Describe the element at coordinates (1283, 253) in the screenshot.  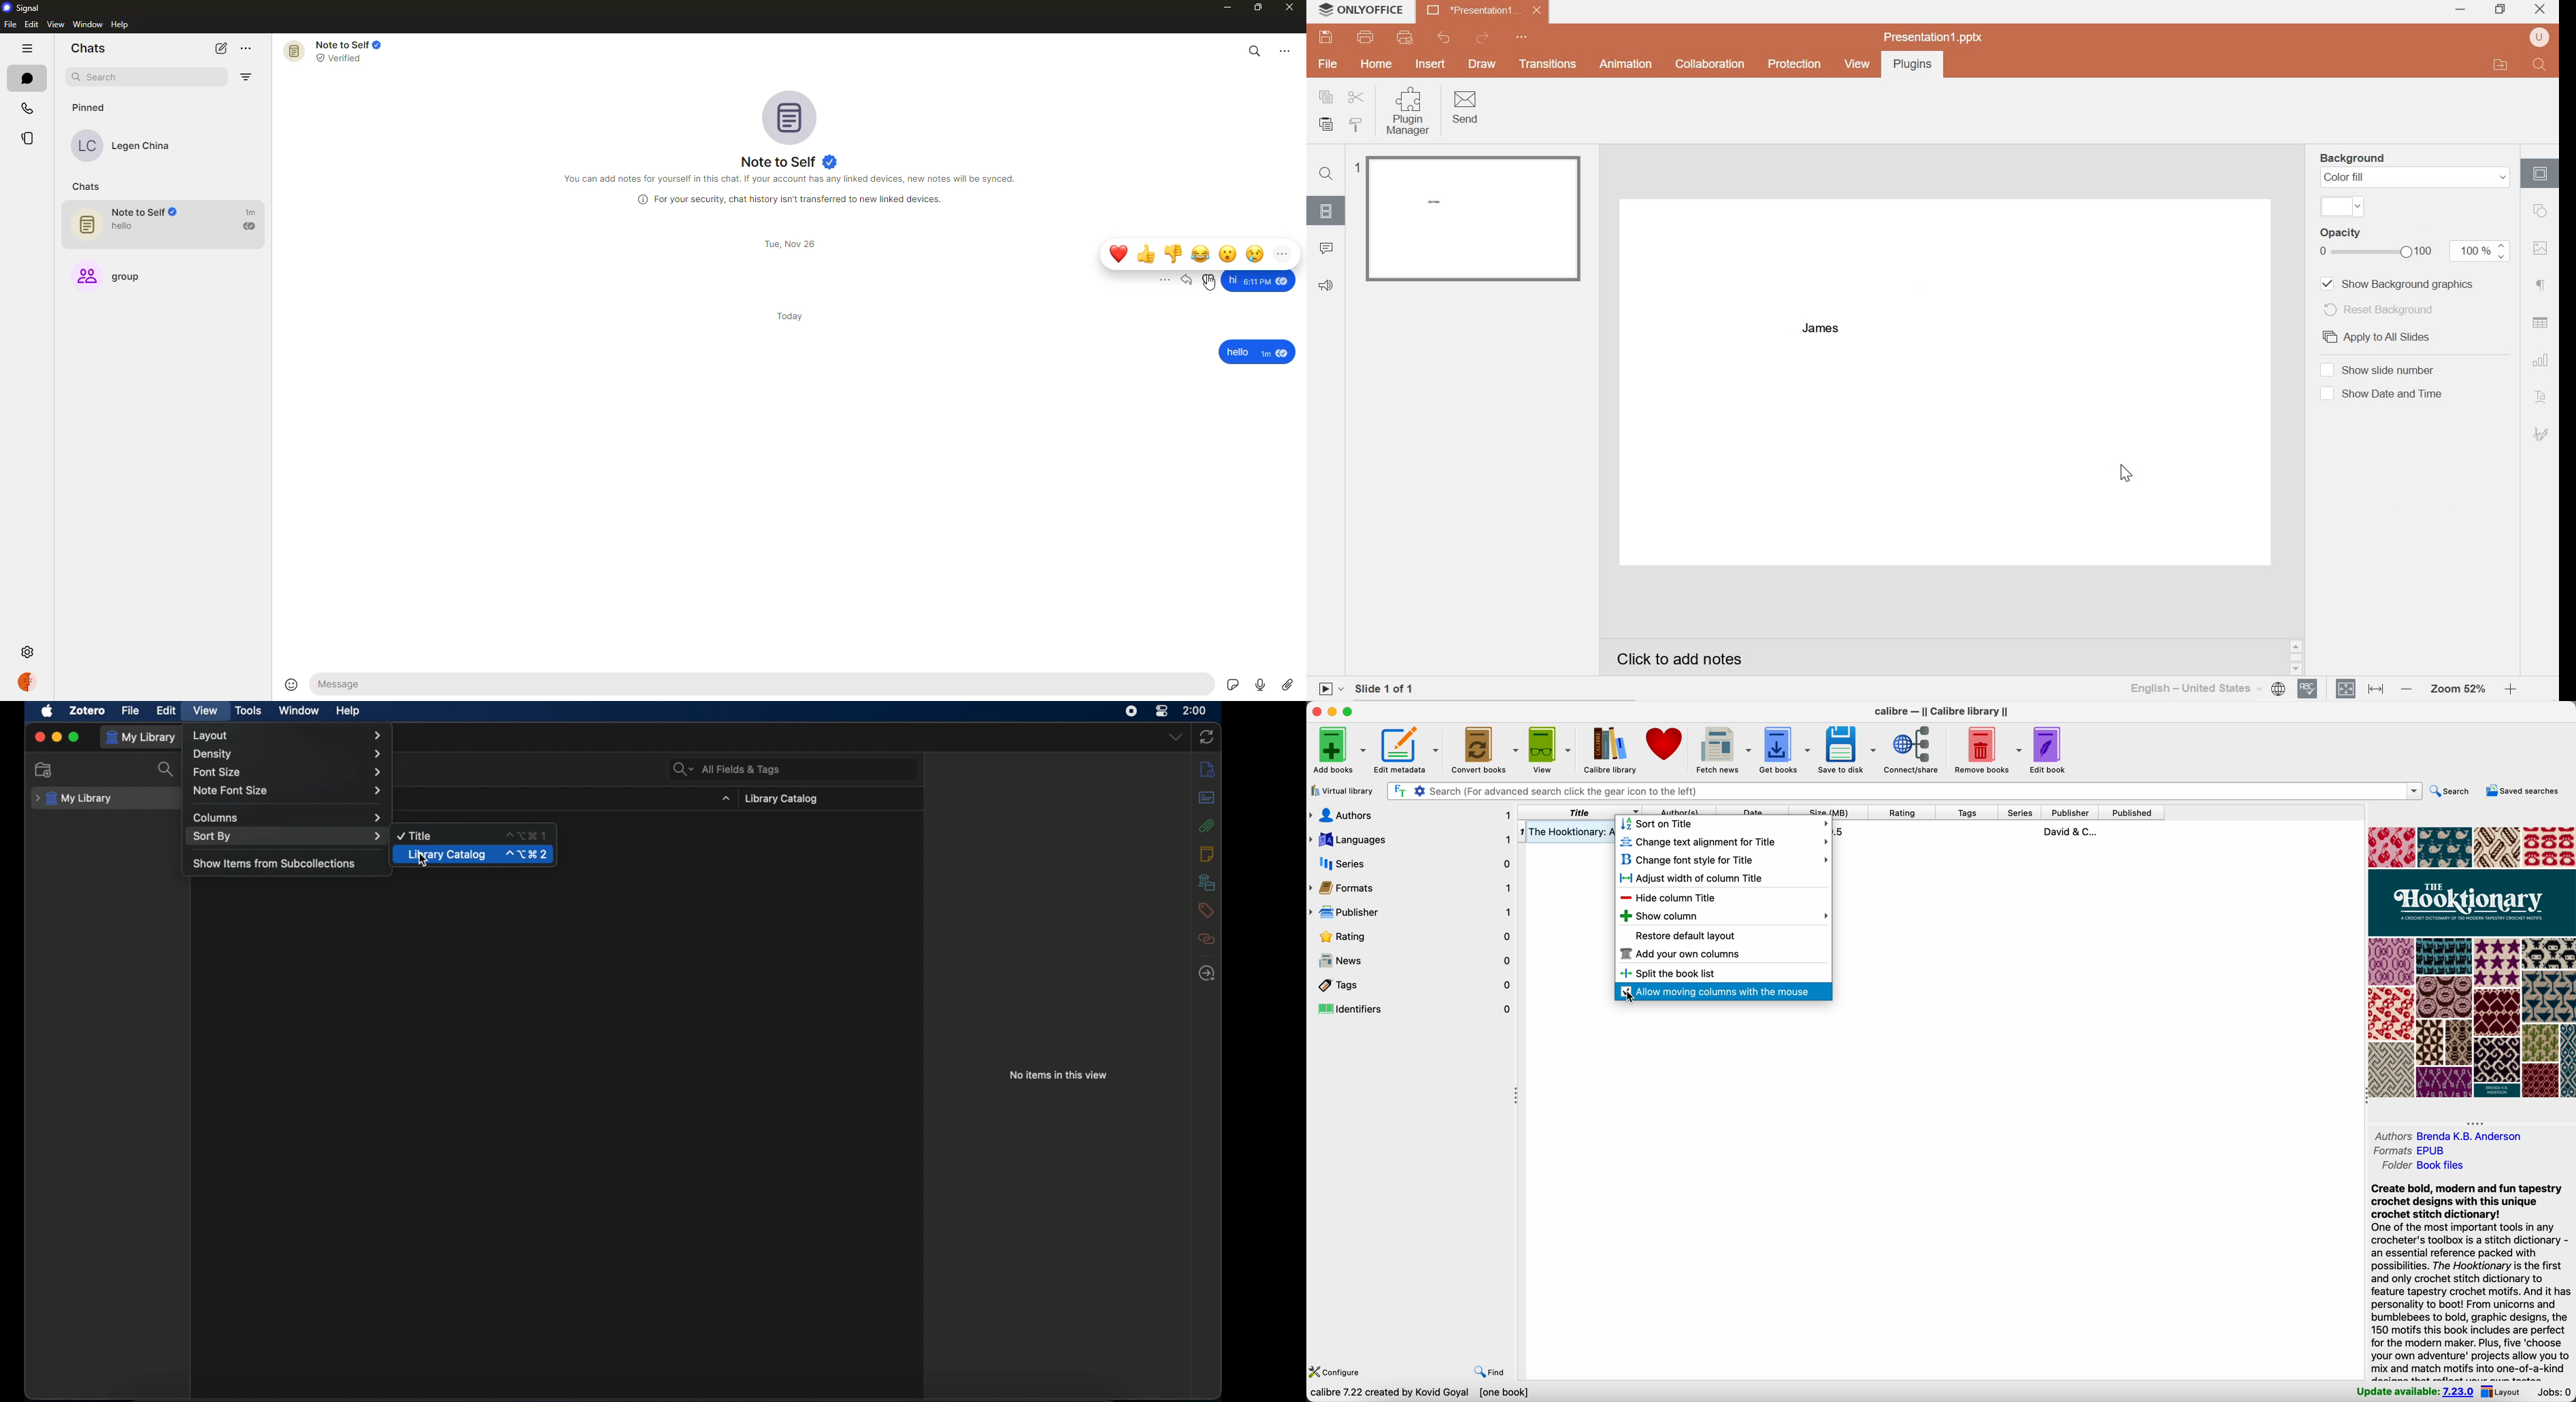
I see `more` at that location.